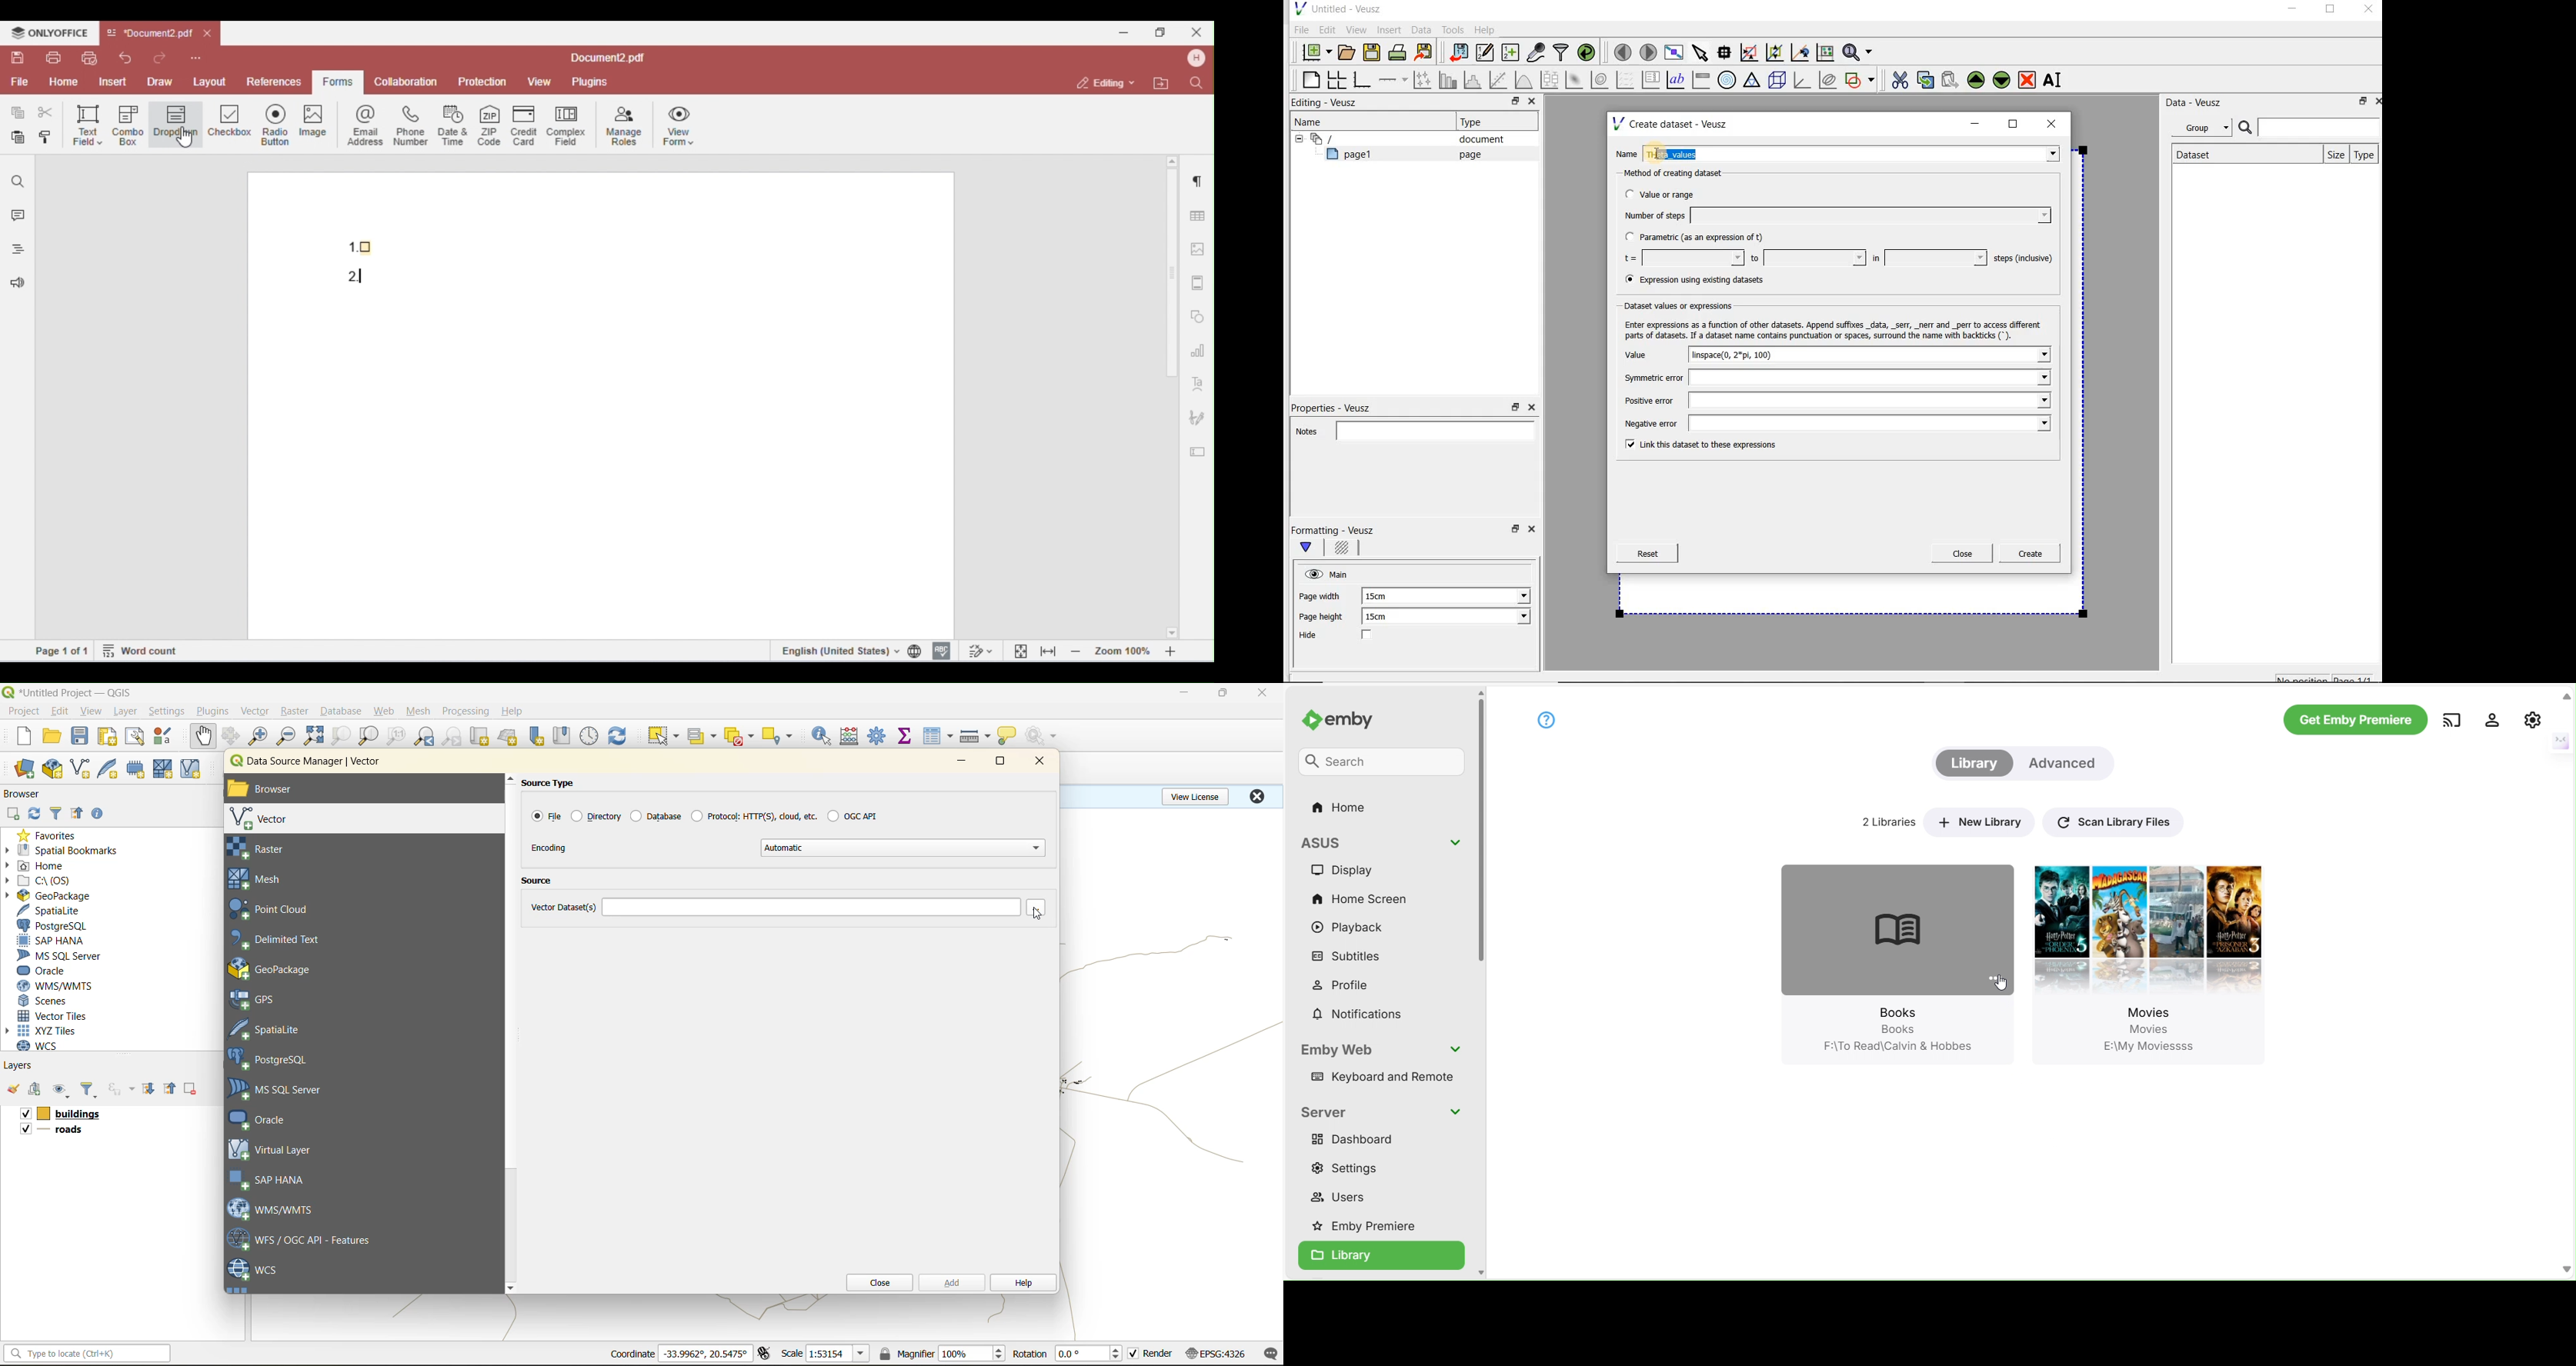 This screenshot has width=2576, height=1372. Describe the element at coordinates (1589, 53) in the screenshot. I see `reload linked datasets` at that location.